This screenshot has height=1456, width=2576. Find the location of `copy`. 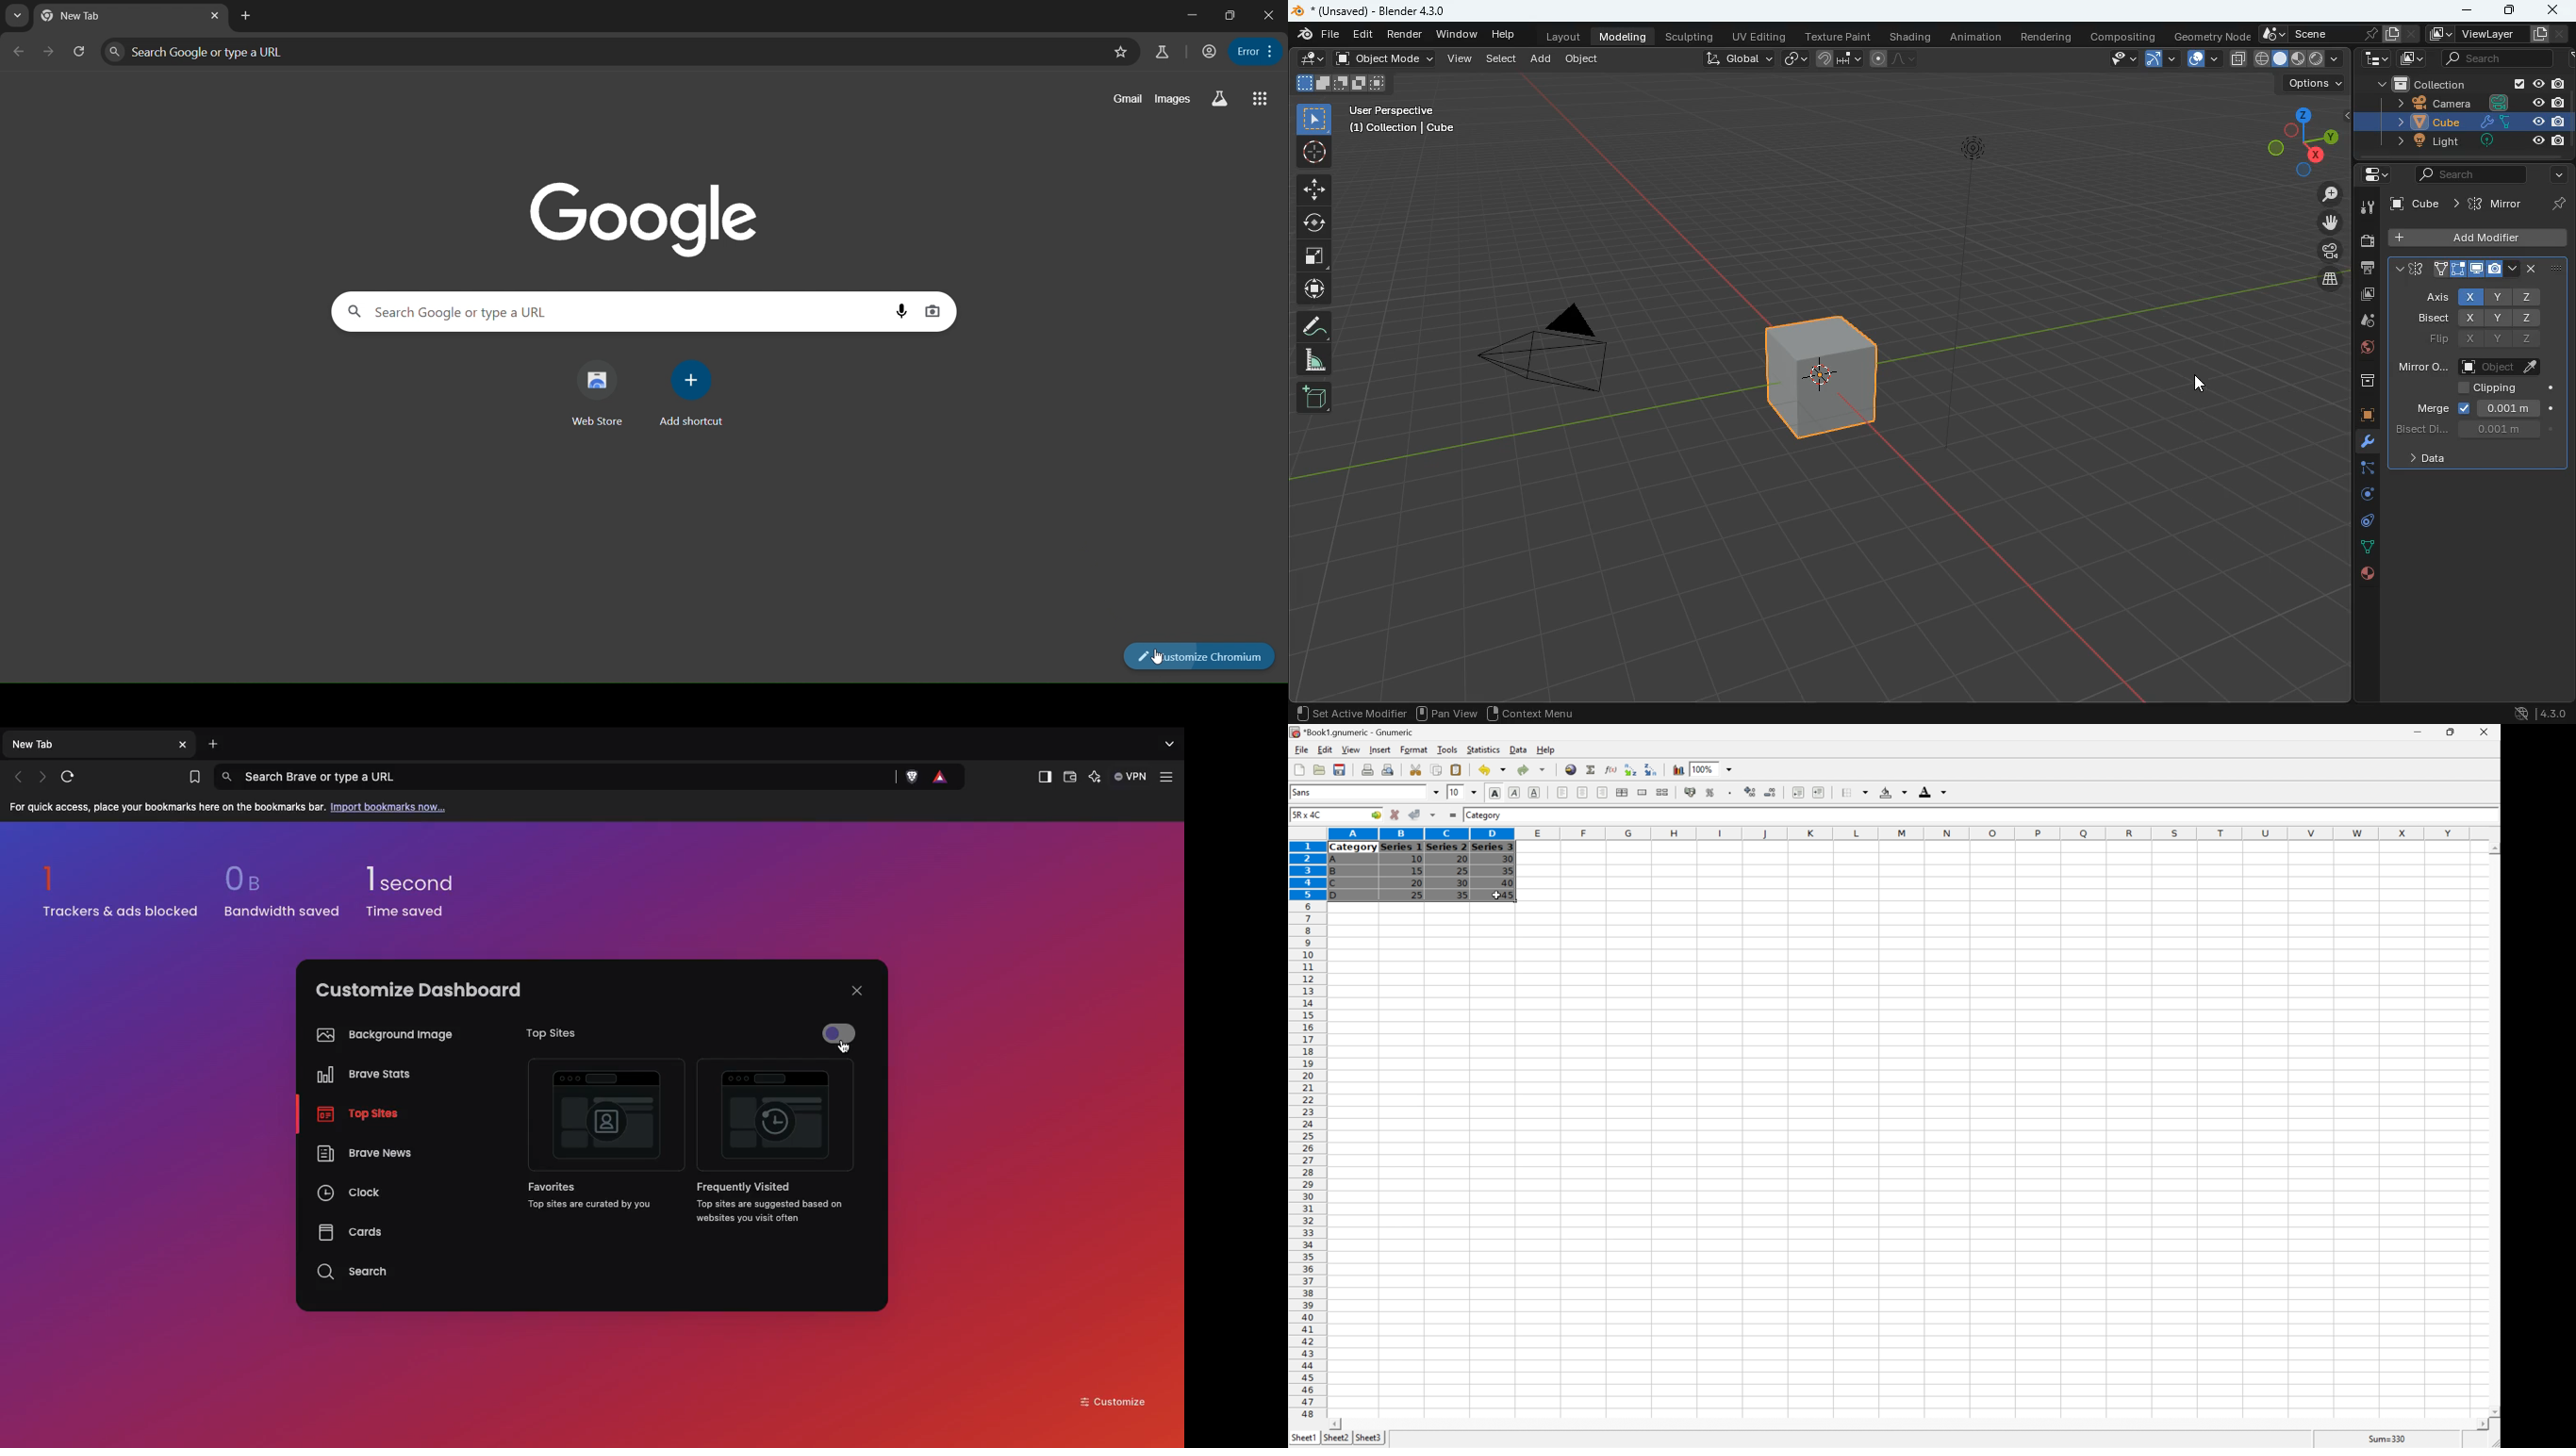

copy is located at coordinates (2238, 59).